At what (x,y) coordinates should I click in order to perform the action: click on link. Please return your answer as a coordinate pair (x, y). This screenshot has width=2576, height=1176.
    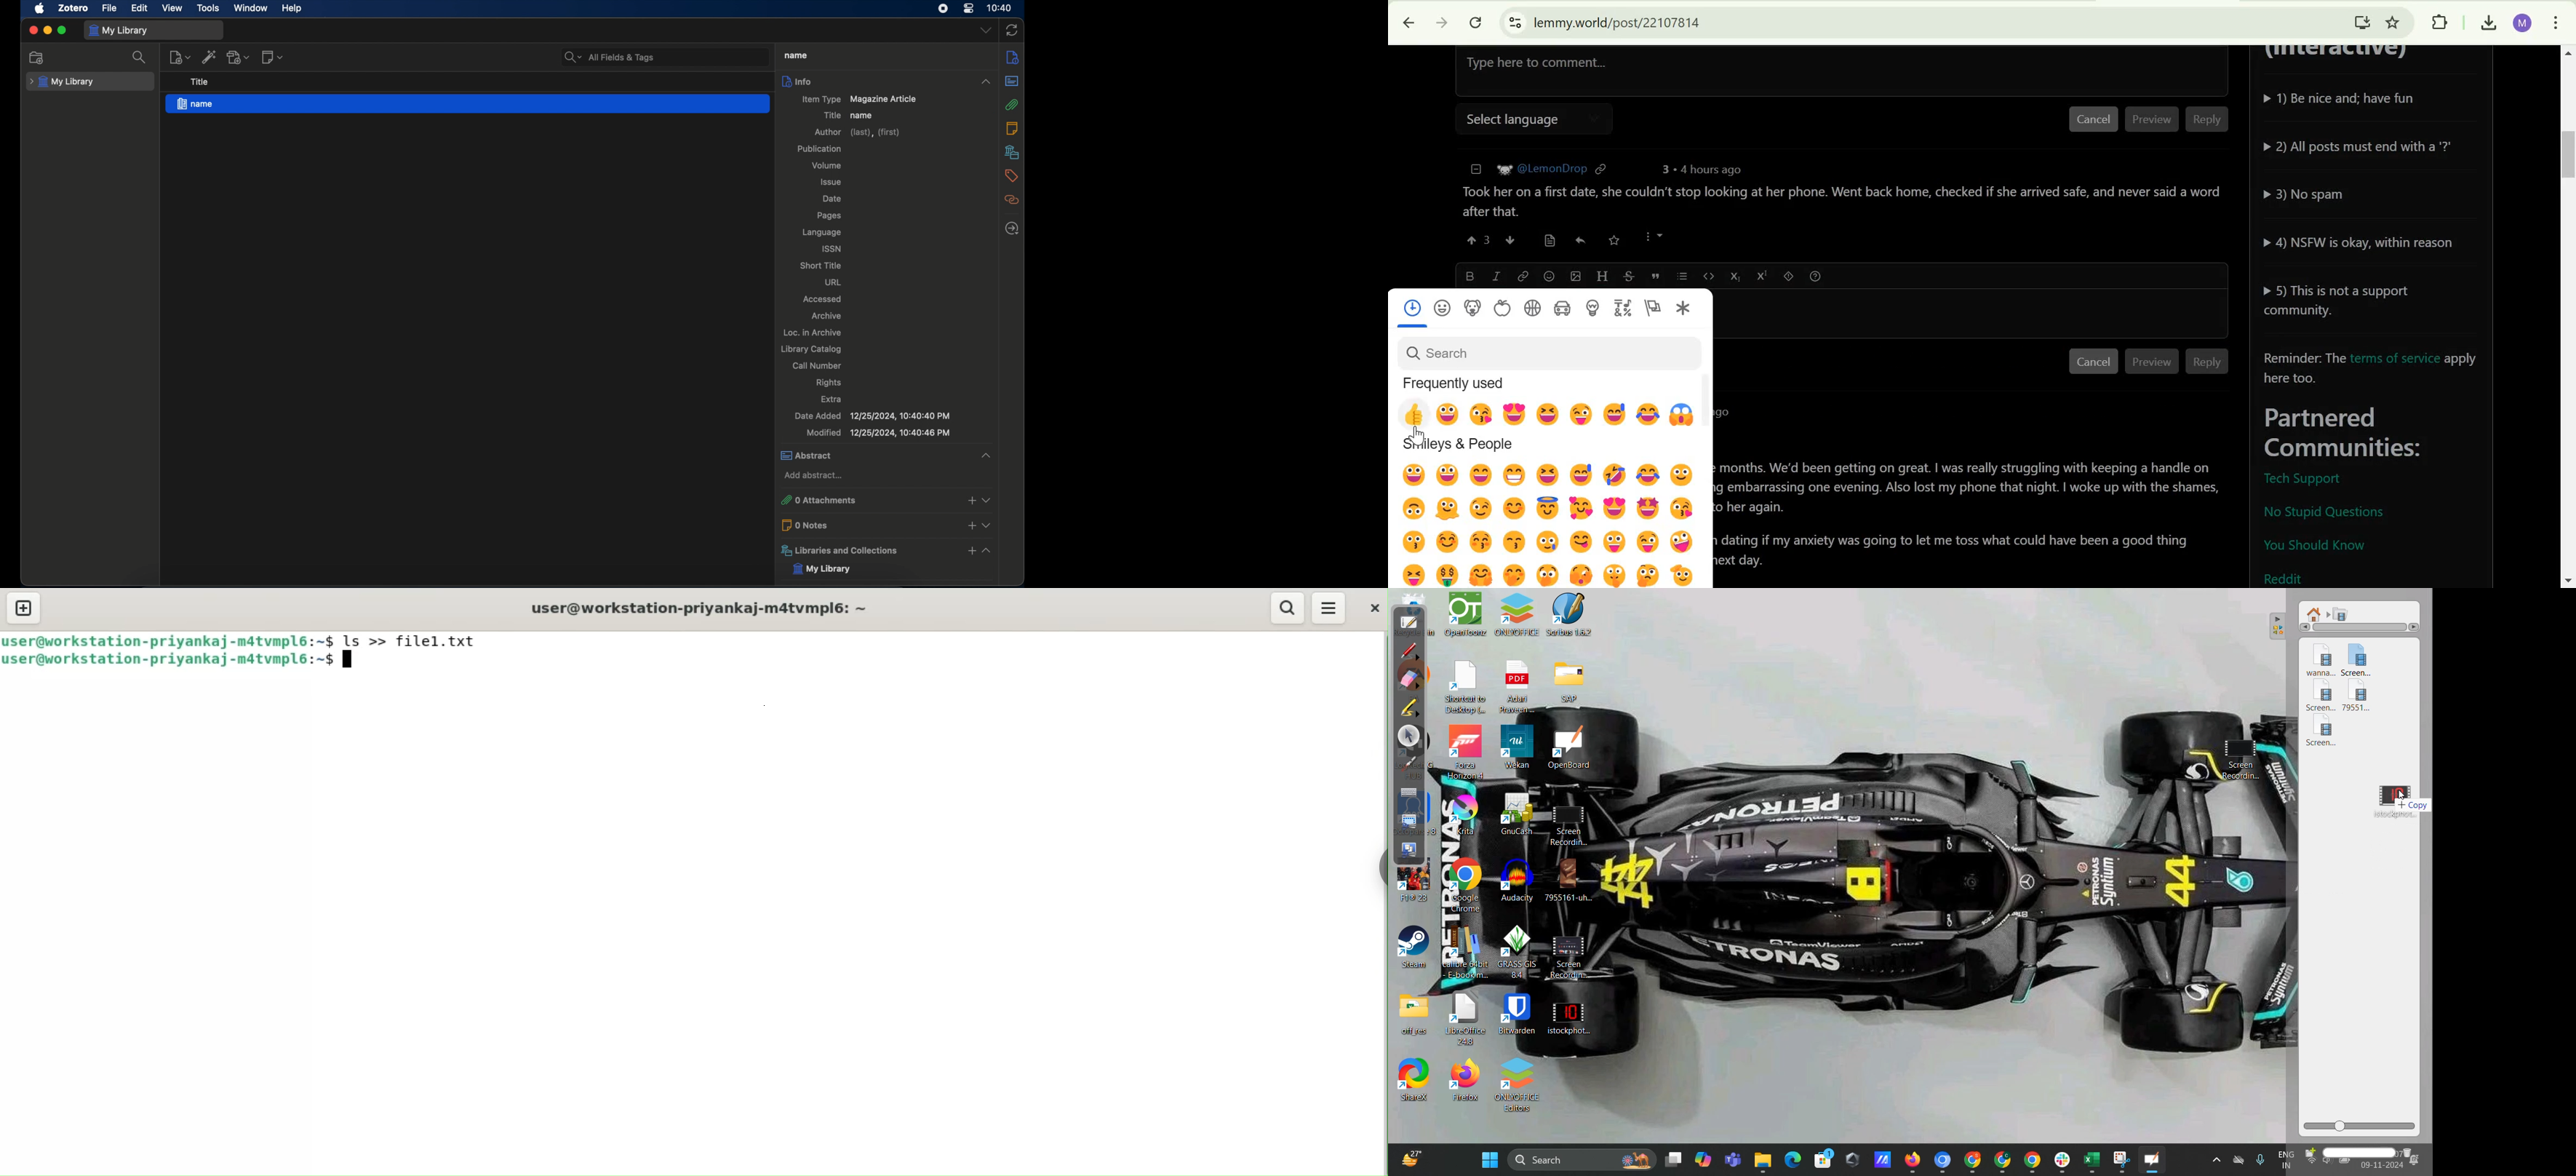
    Looking at the image, I should click on (1601, 168).